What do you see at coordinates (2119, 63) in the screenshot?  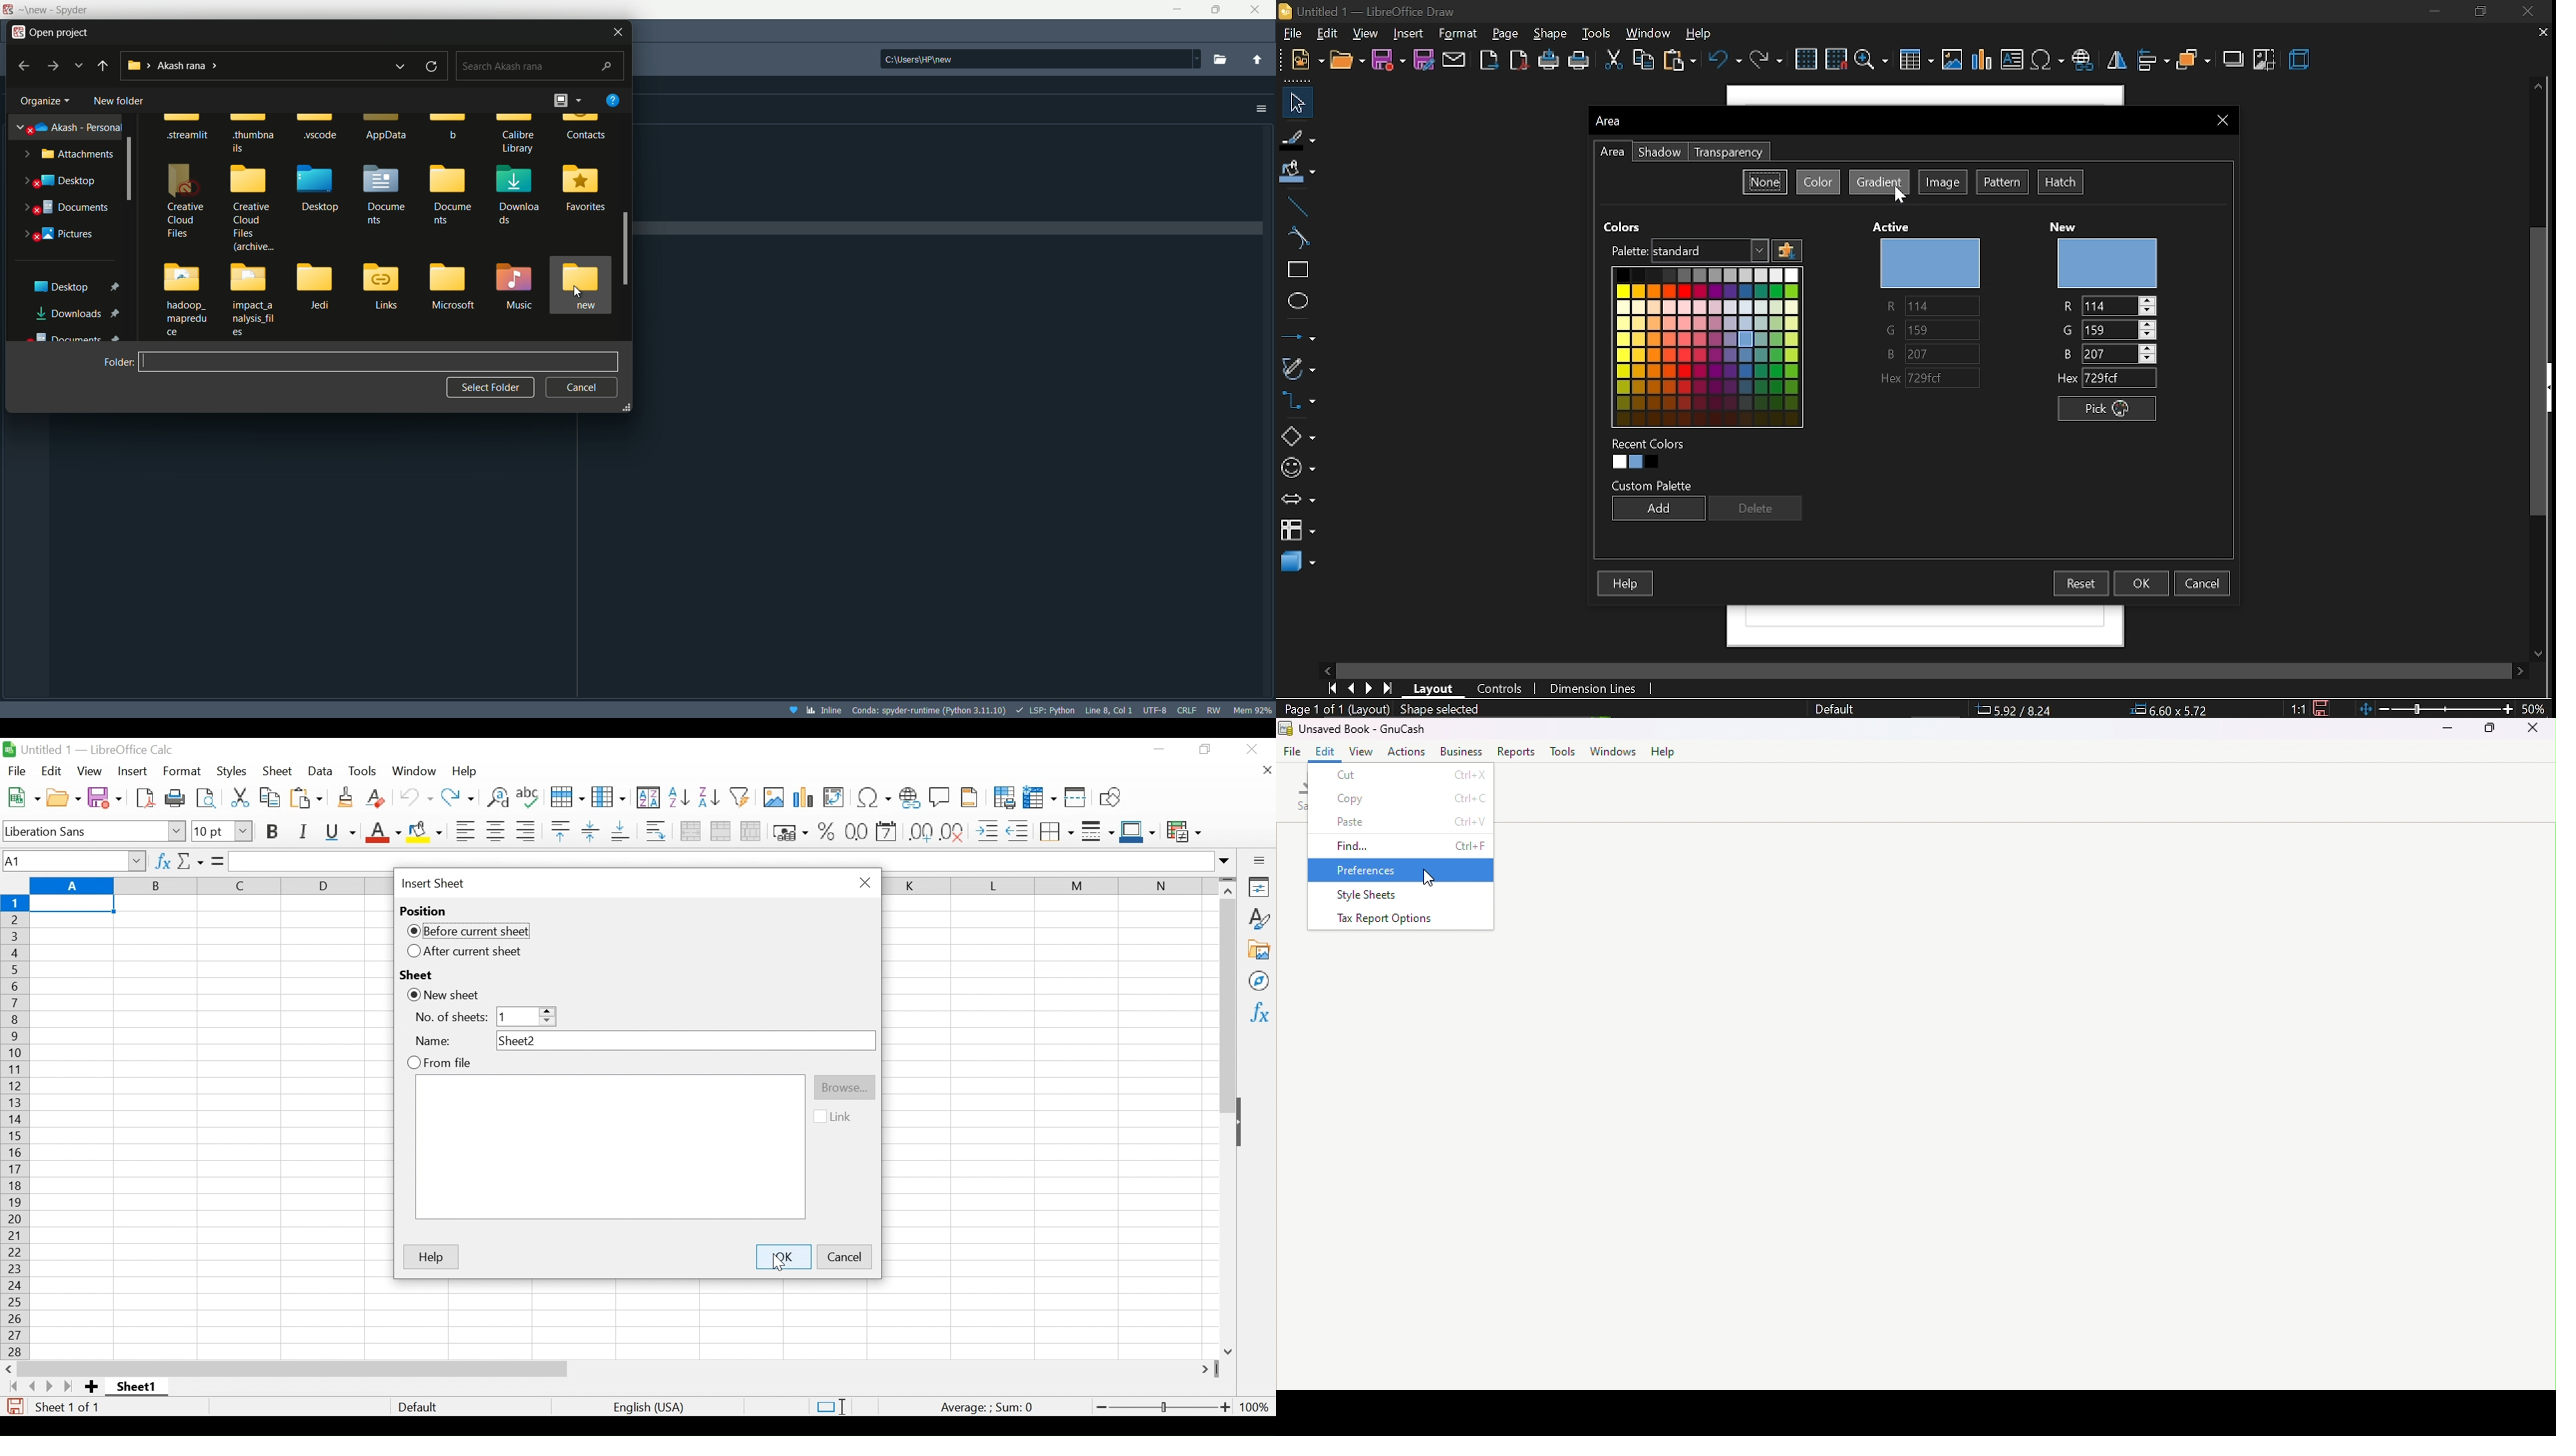 I see `flip` at bounding box center [2119, 63].